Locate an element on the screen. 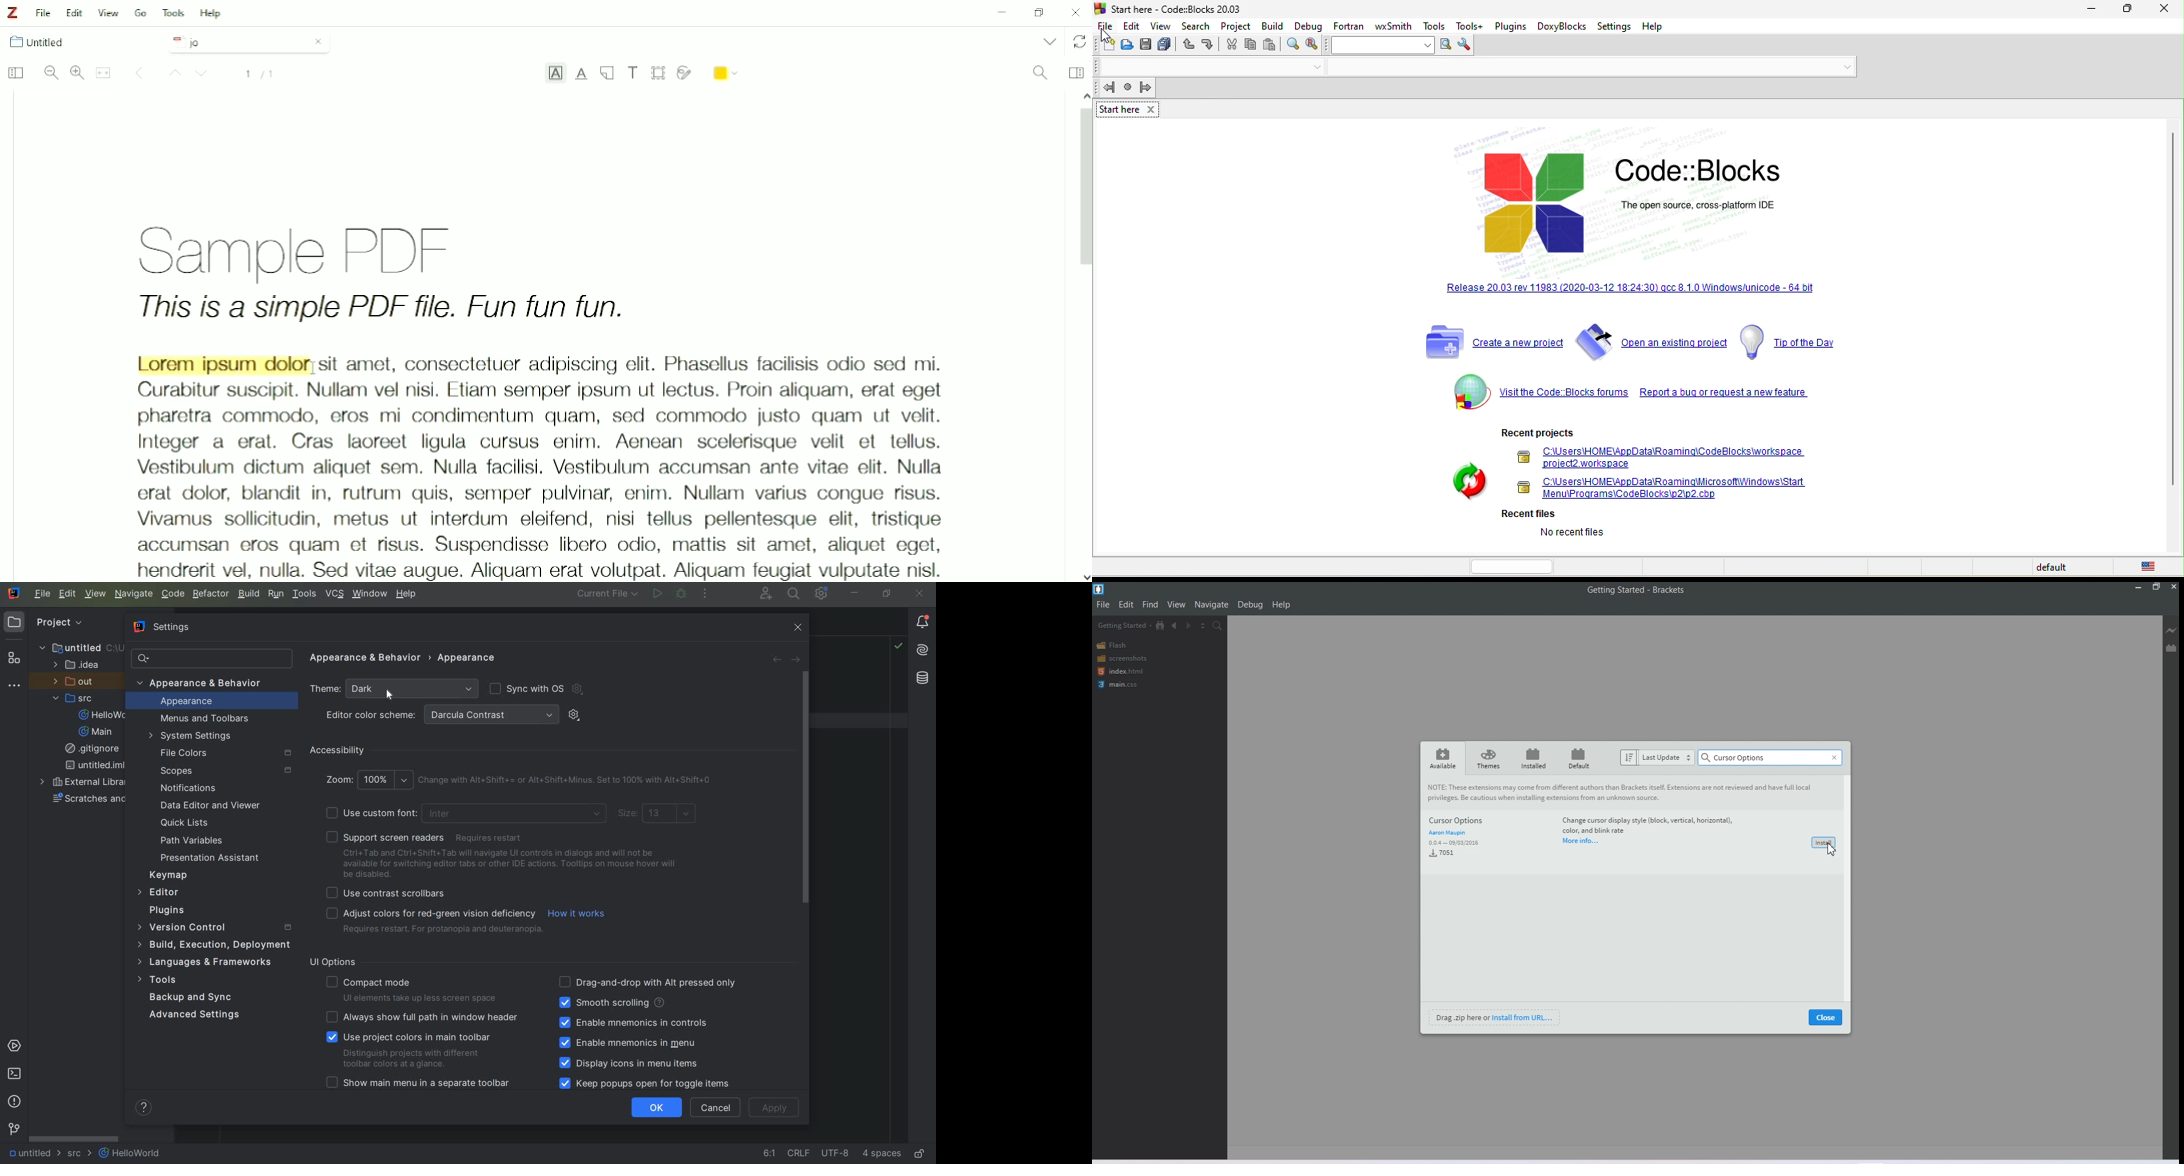 This screenshot has width=2184, height=1176. Zoom Out is located at coordinates (51, 73).